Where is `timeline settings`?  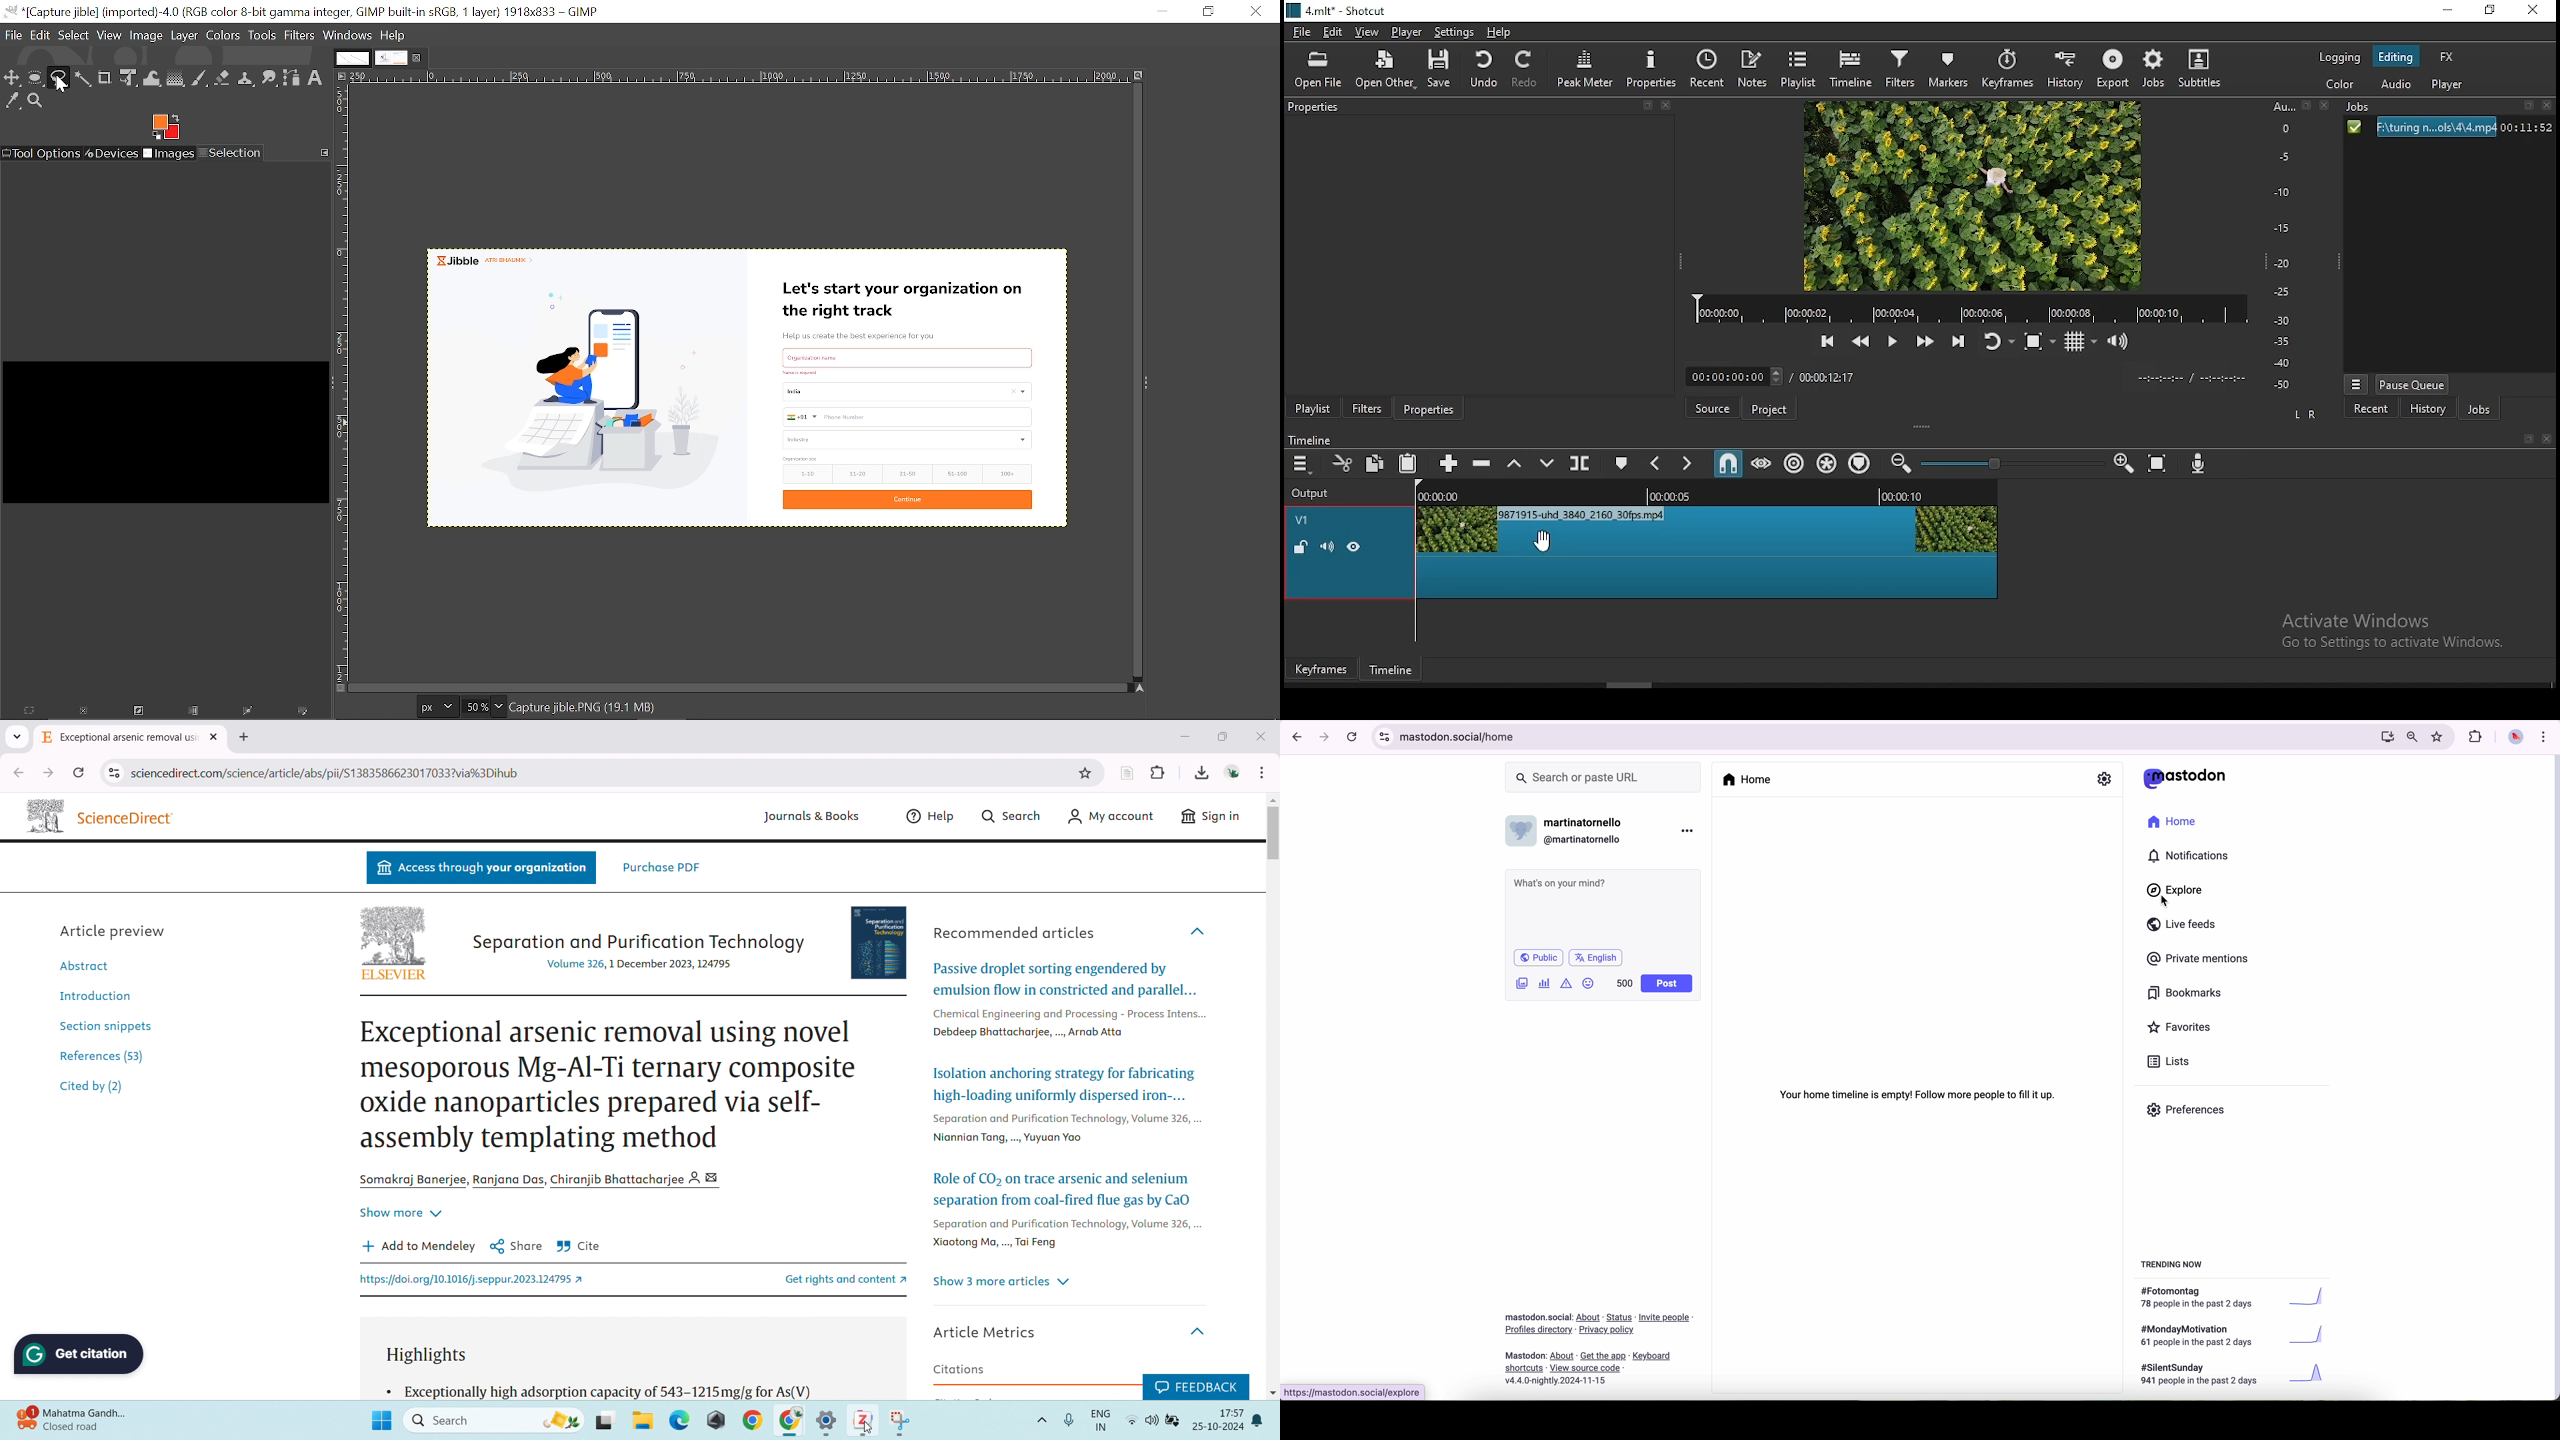
timeline settings is located at coordinates (1303, 463).